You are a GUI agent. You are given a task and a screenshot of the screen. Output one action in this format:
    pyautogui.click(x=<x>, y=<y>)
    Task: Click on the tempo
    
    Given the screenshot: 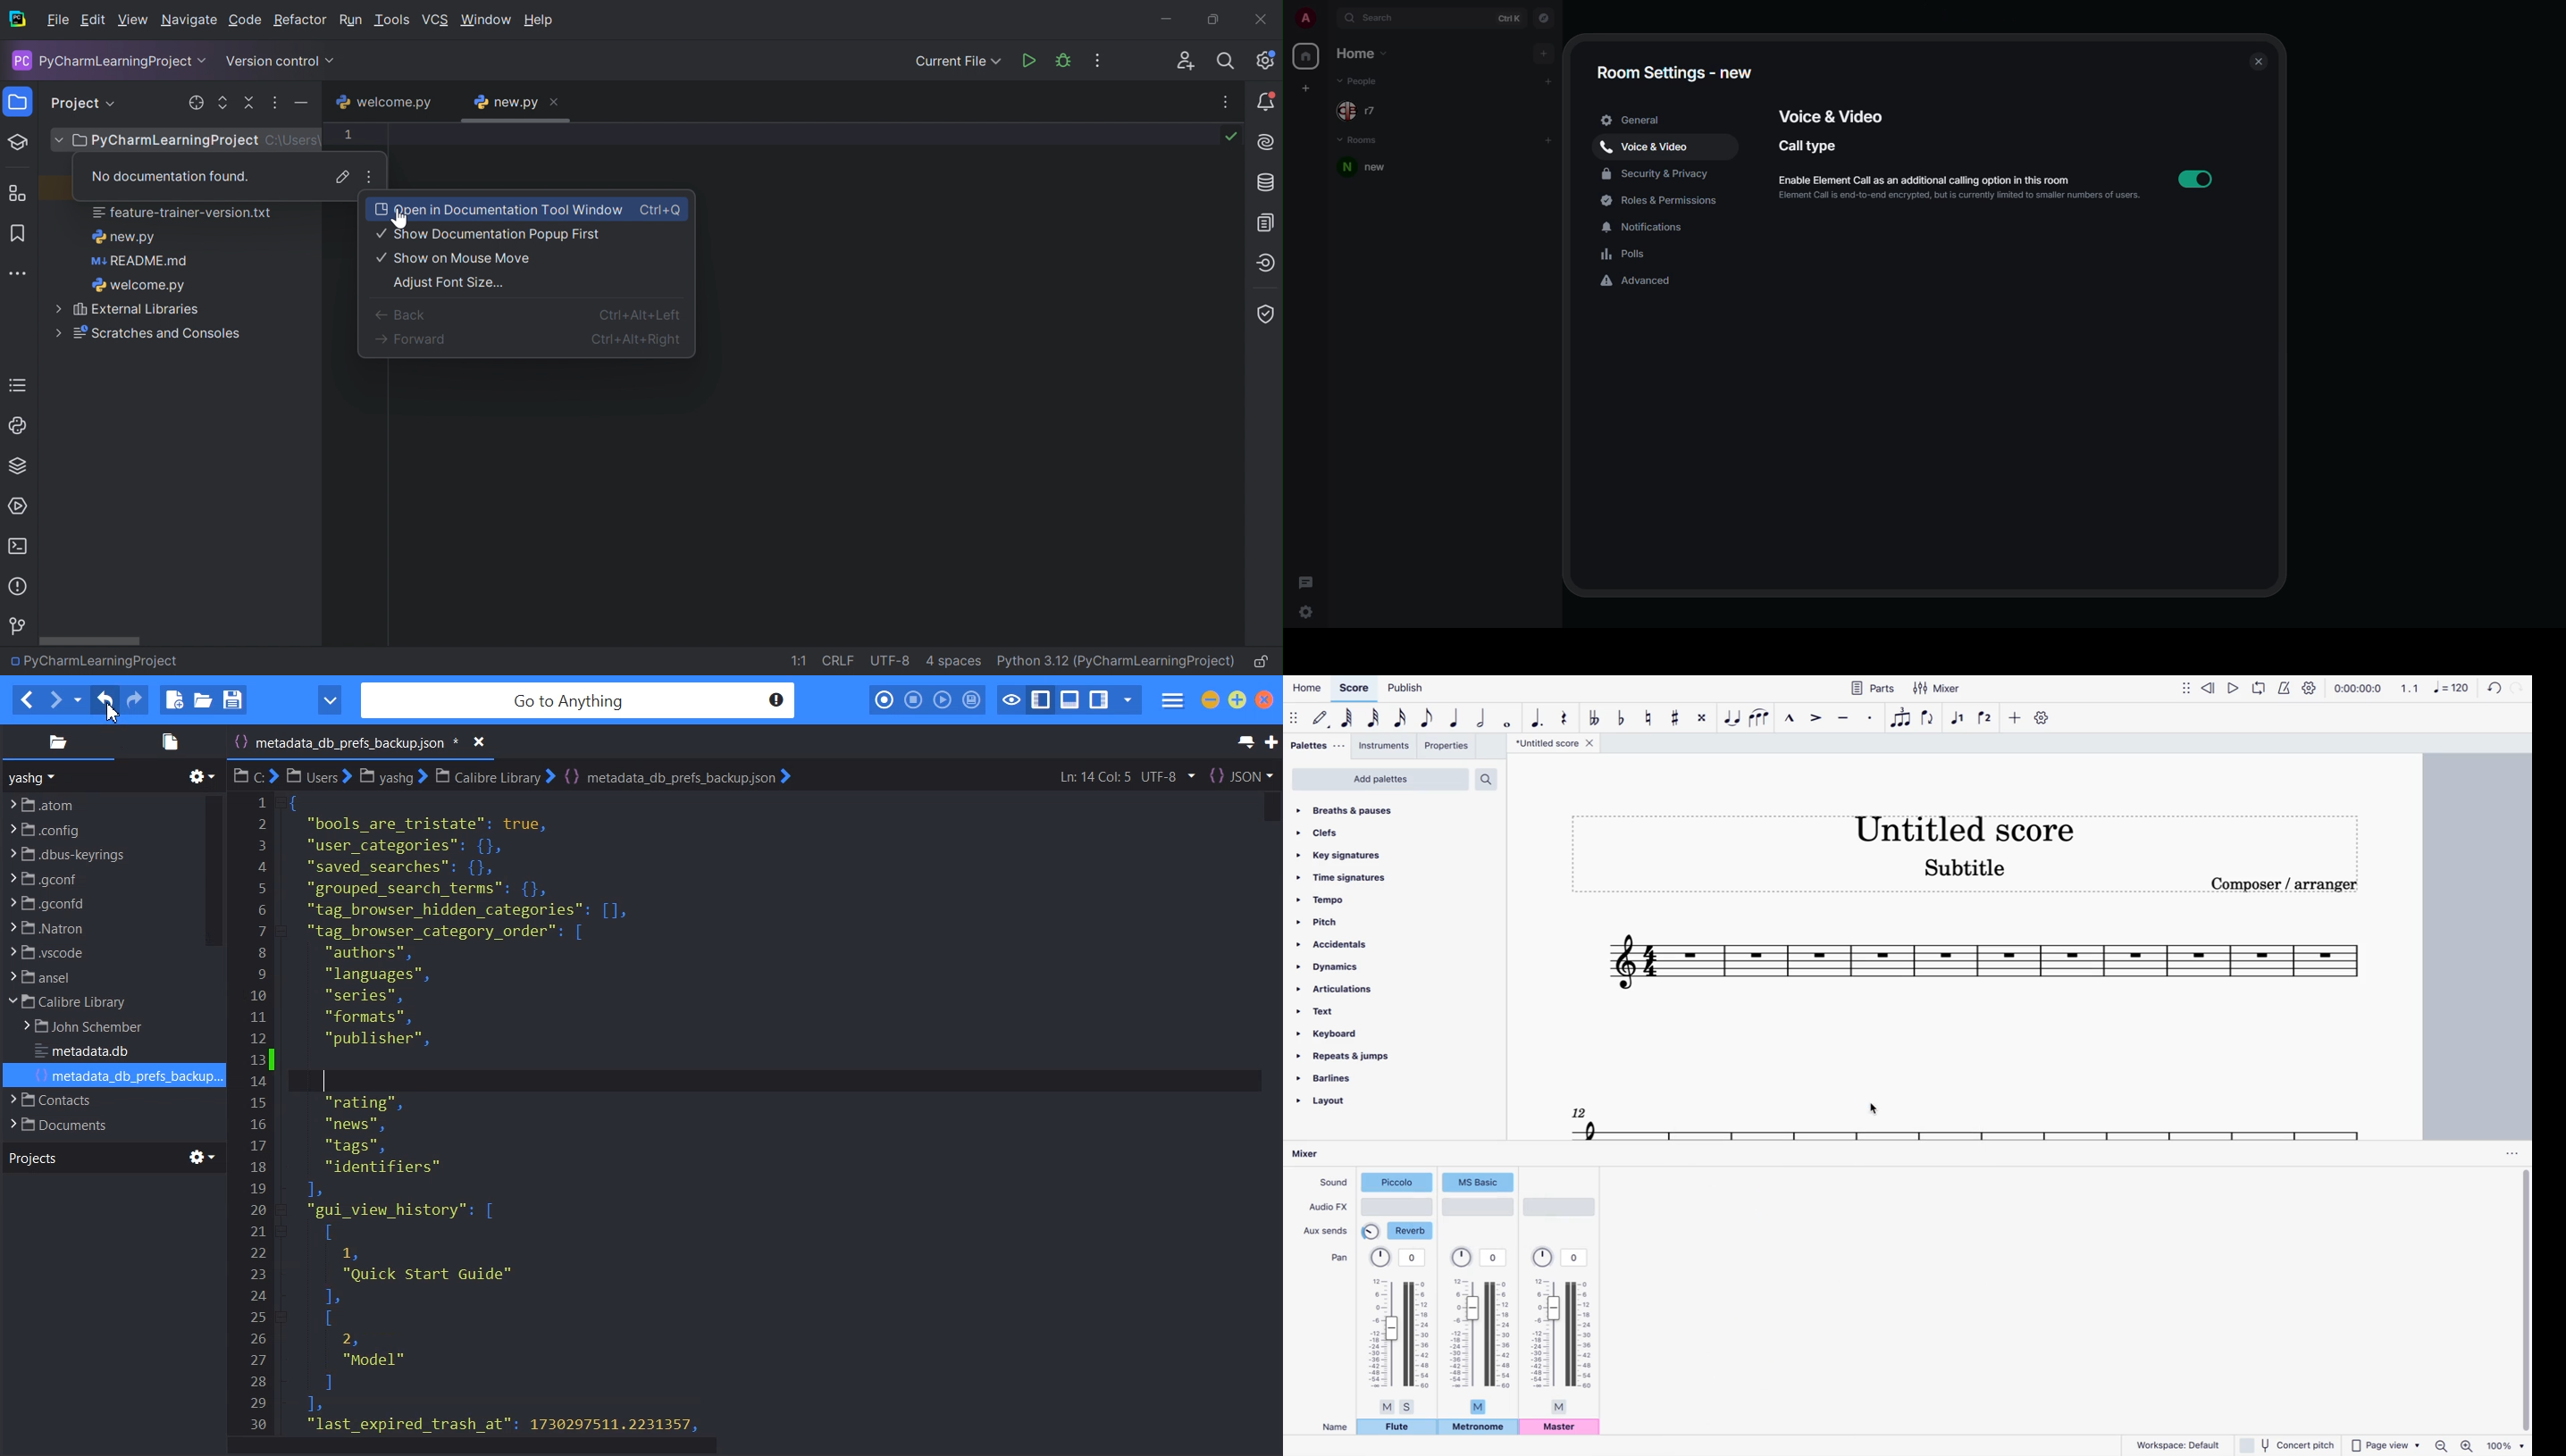 What is the action you would take?
    pyautogui.click(x=1352, y=899)
    